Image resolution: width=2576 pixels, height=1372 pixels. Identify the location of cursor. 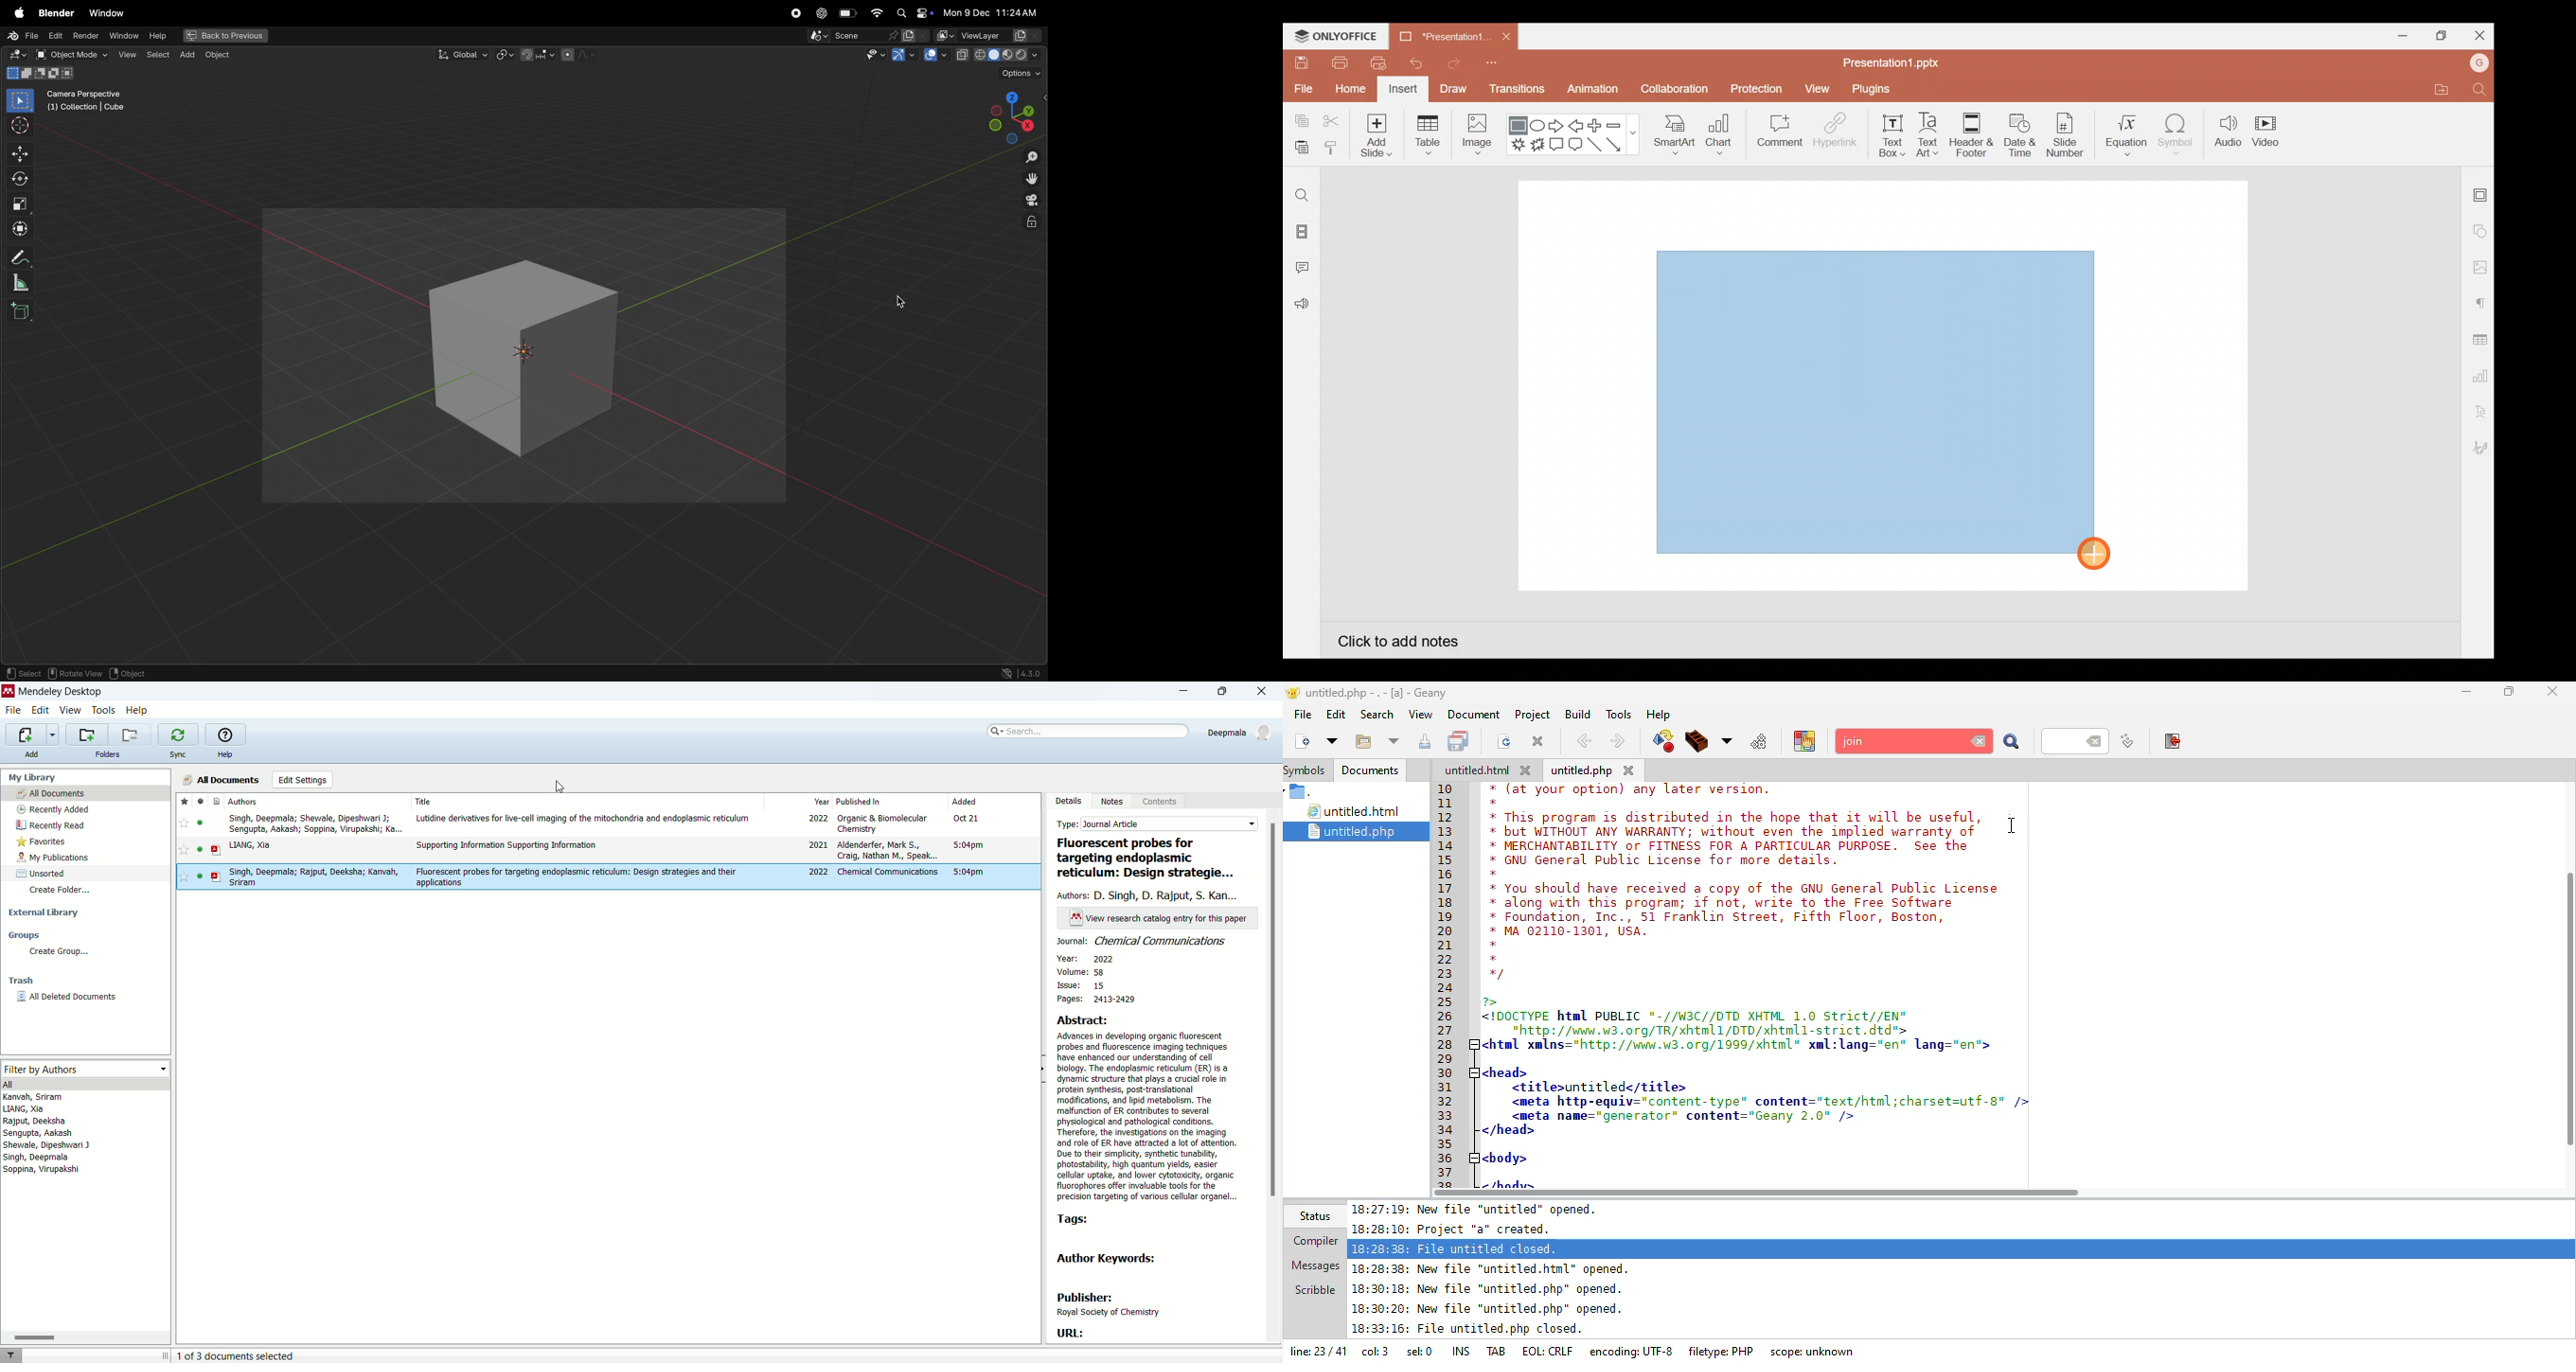
(1031, 207).